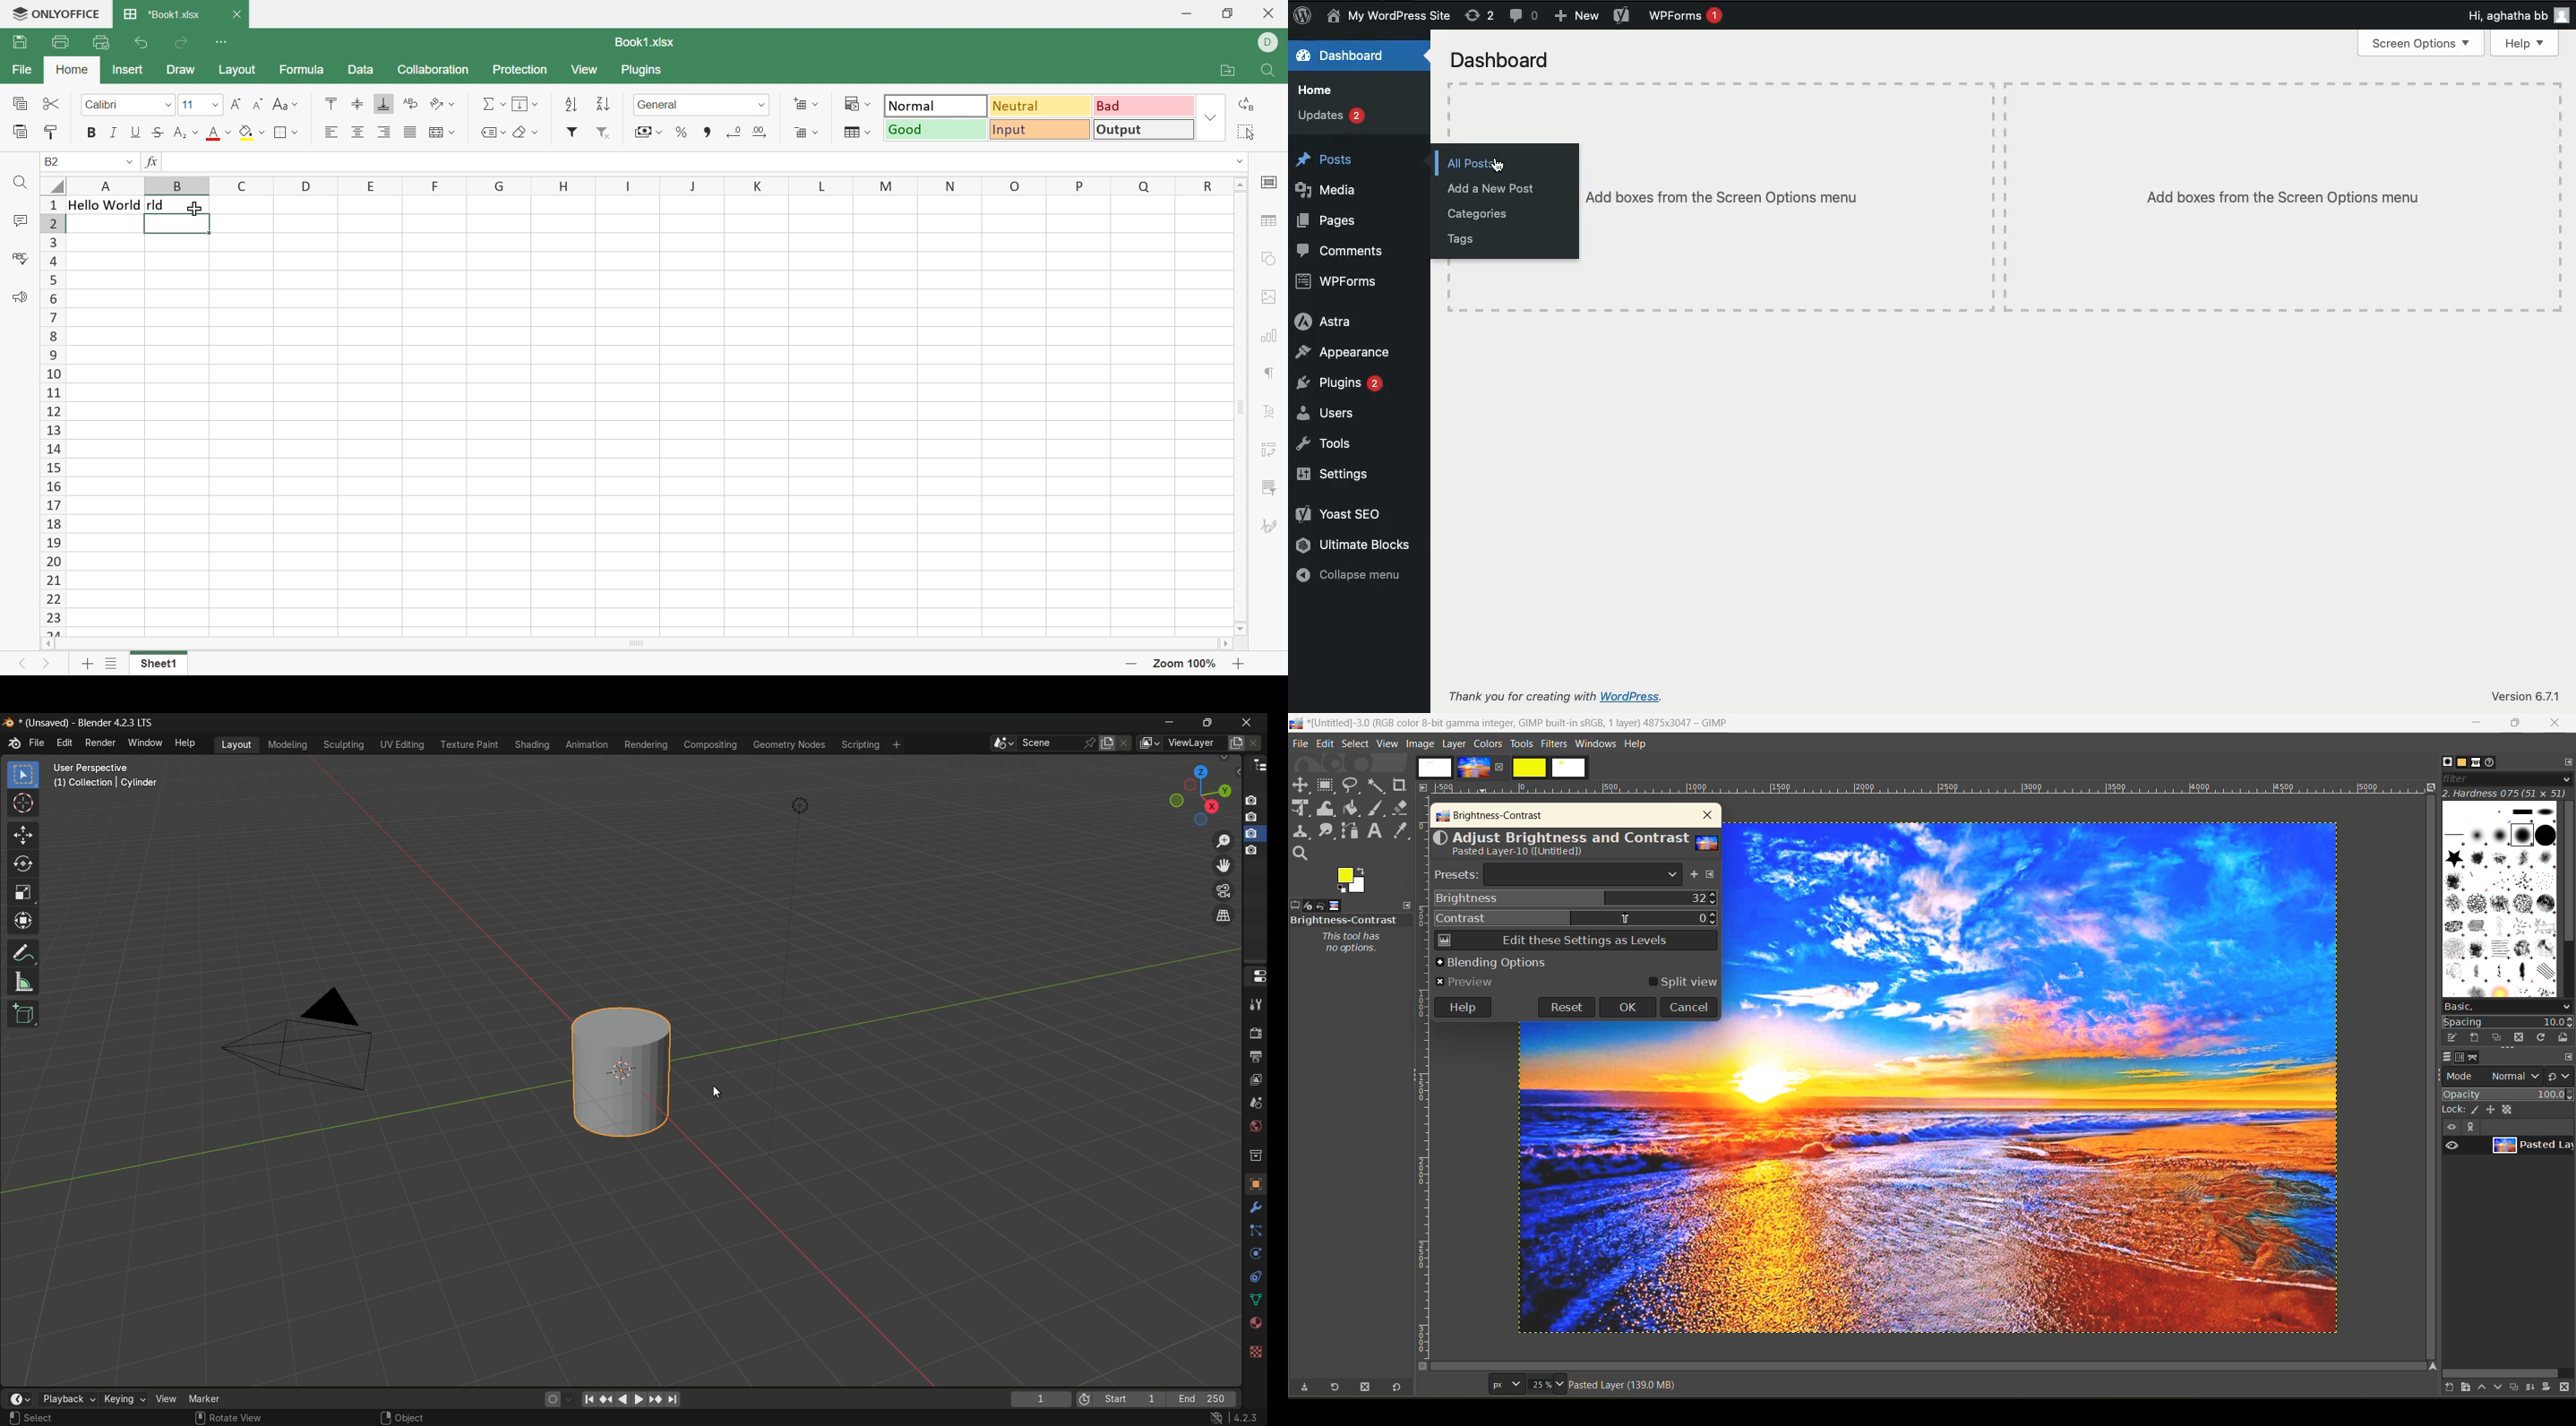 The height and width of the screenshot is (1428, 2576). I want to click on Minimize, so click(1186, 13).